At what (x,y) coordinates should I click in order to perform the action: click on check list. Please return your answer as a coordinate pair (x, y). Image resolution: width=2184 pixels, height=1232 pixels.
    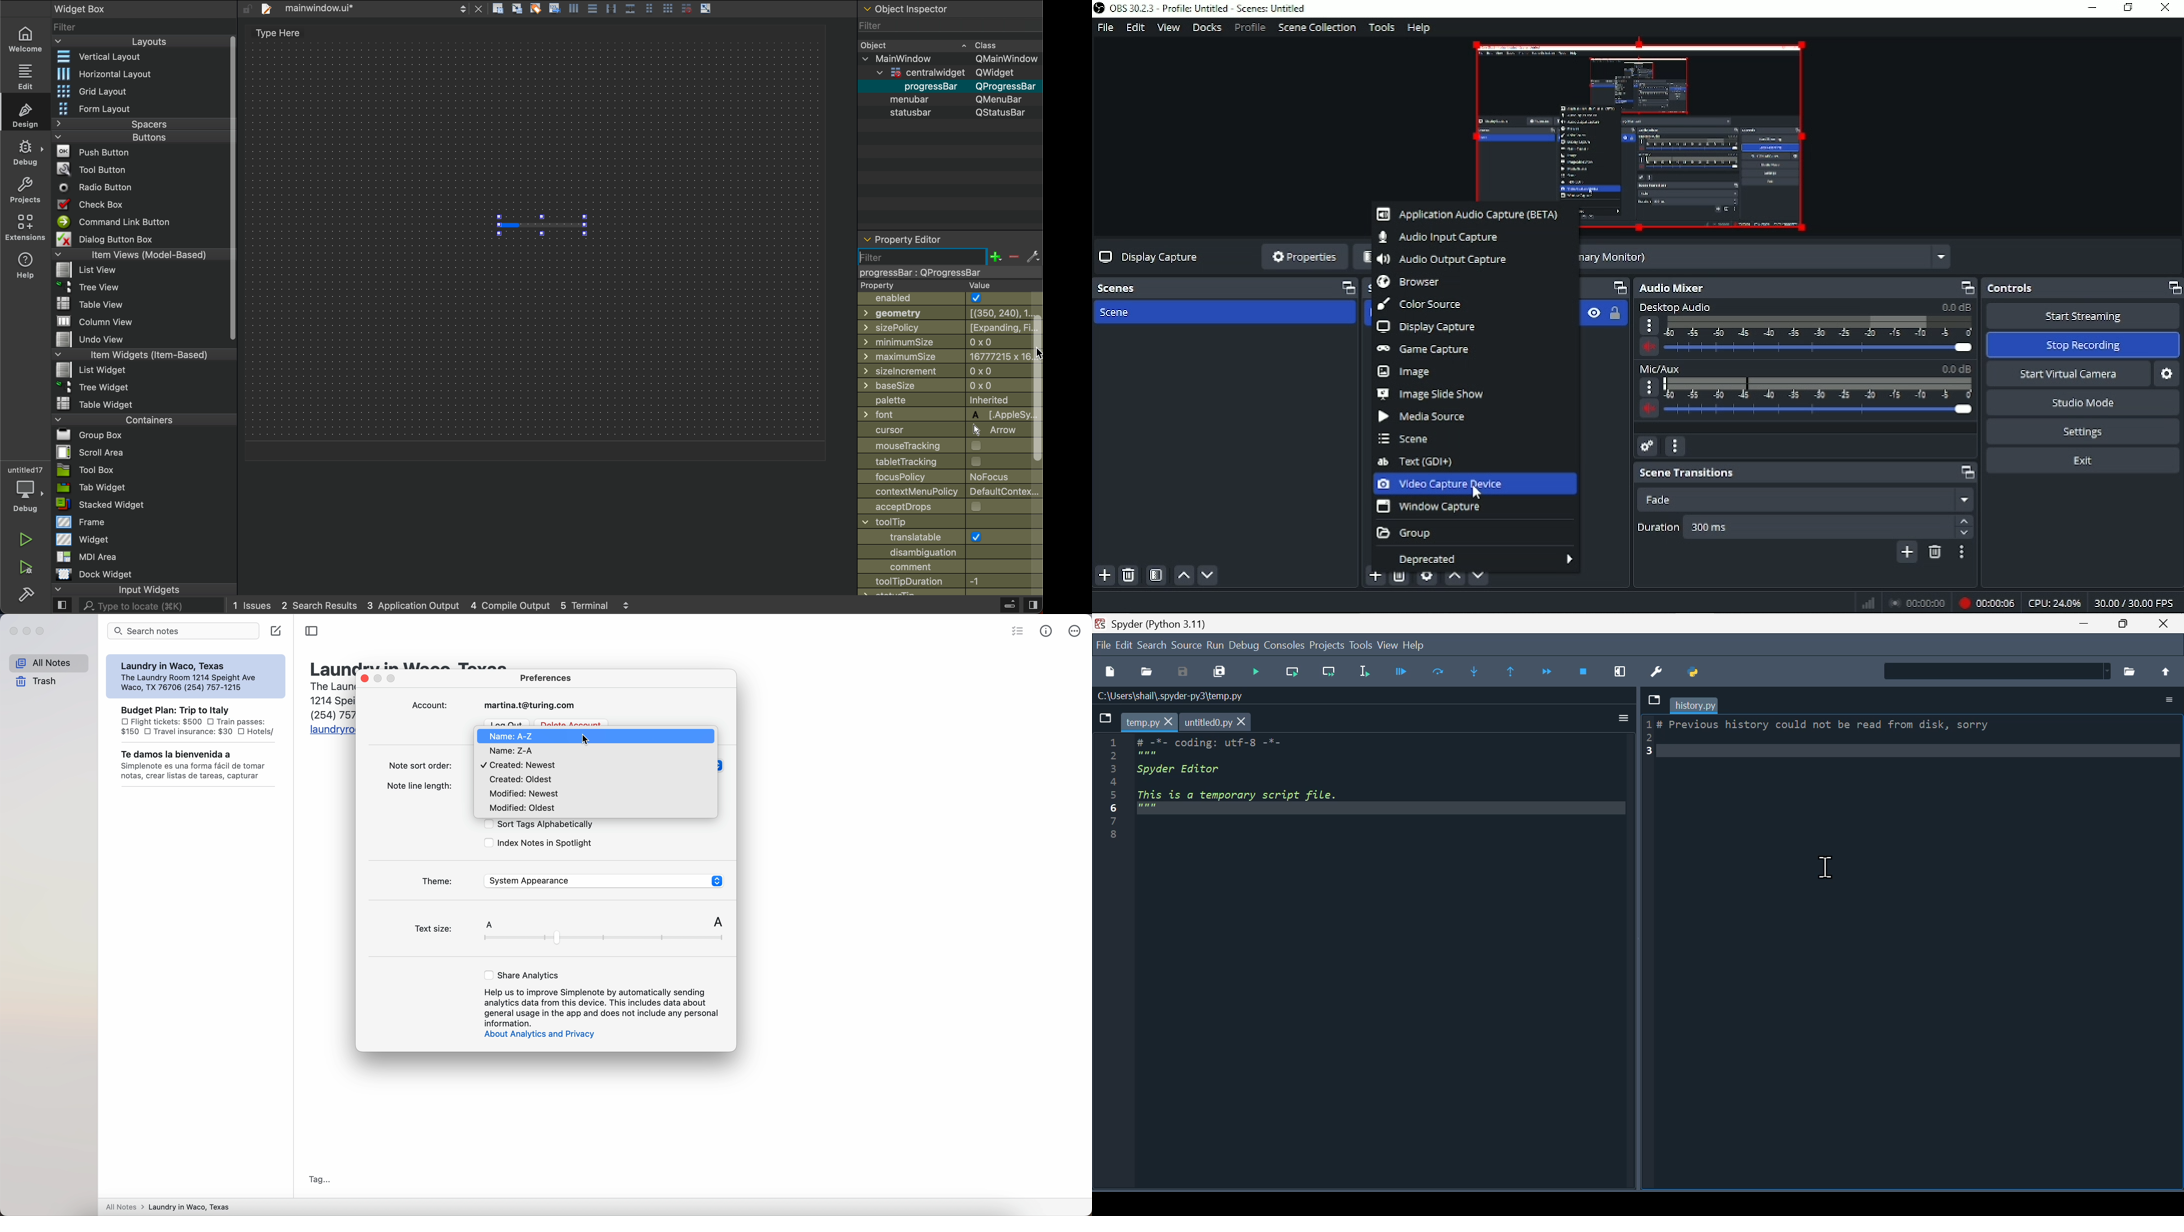
    Looking at the image, I should click on (1019, 630).